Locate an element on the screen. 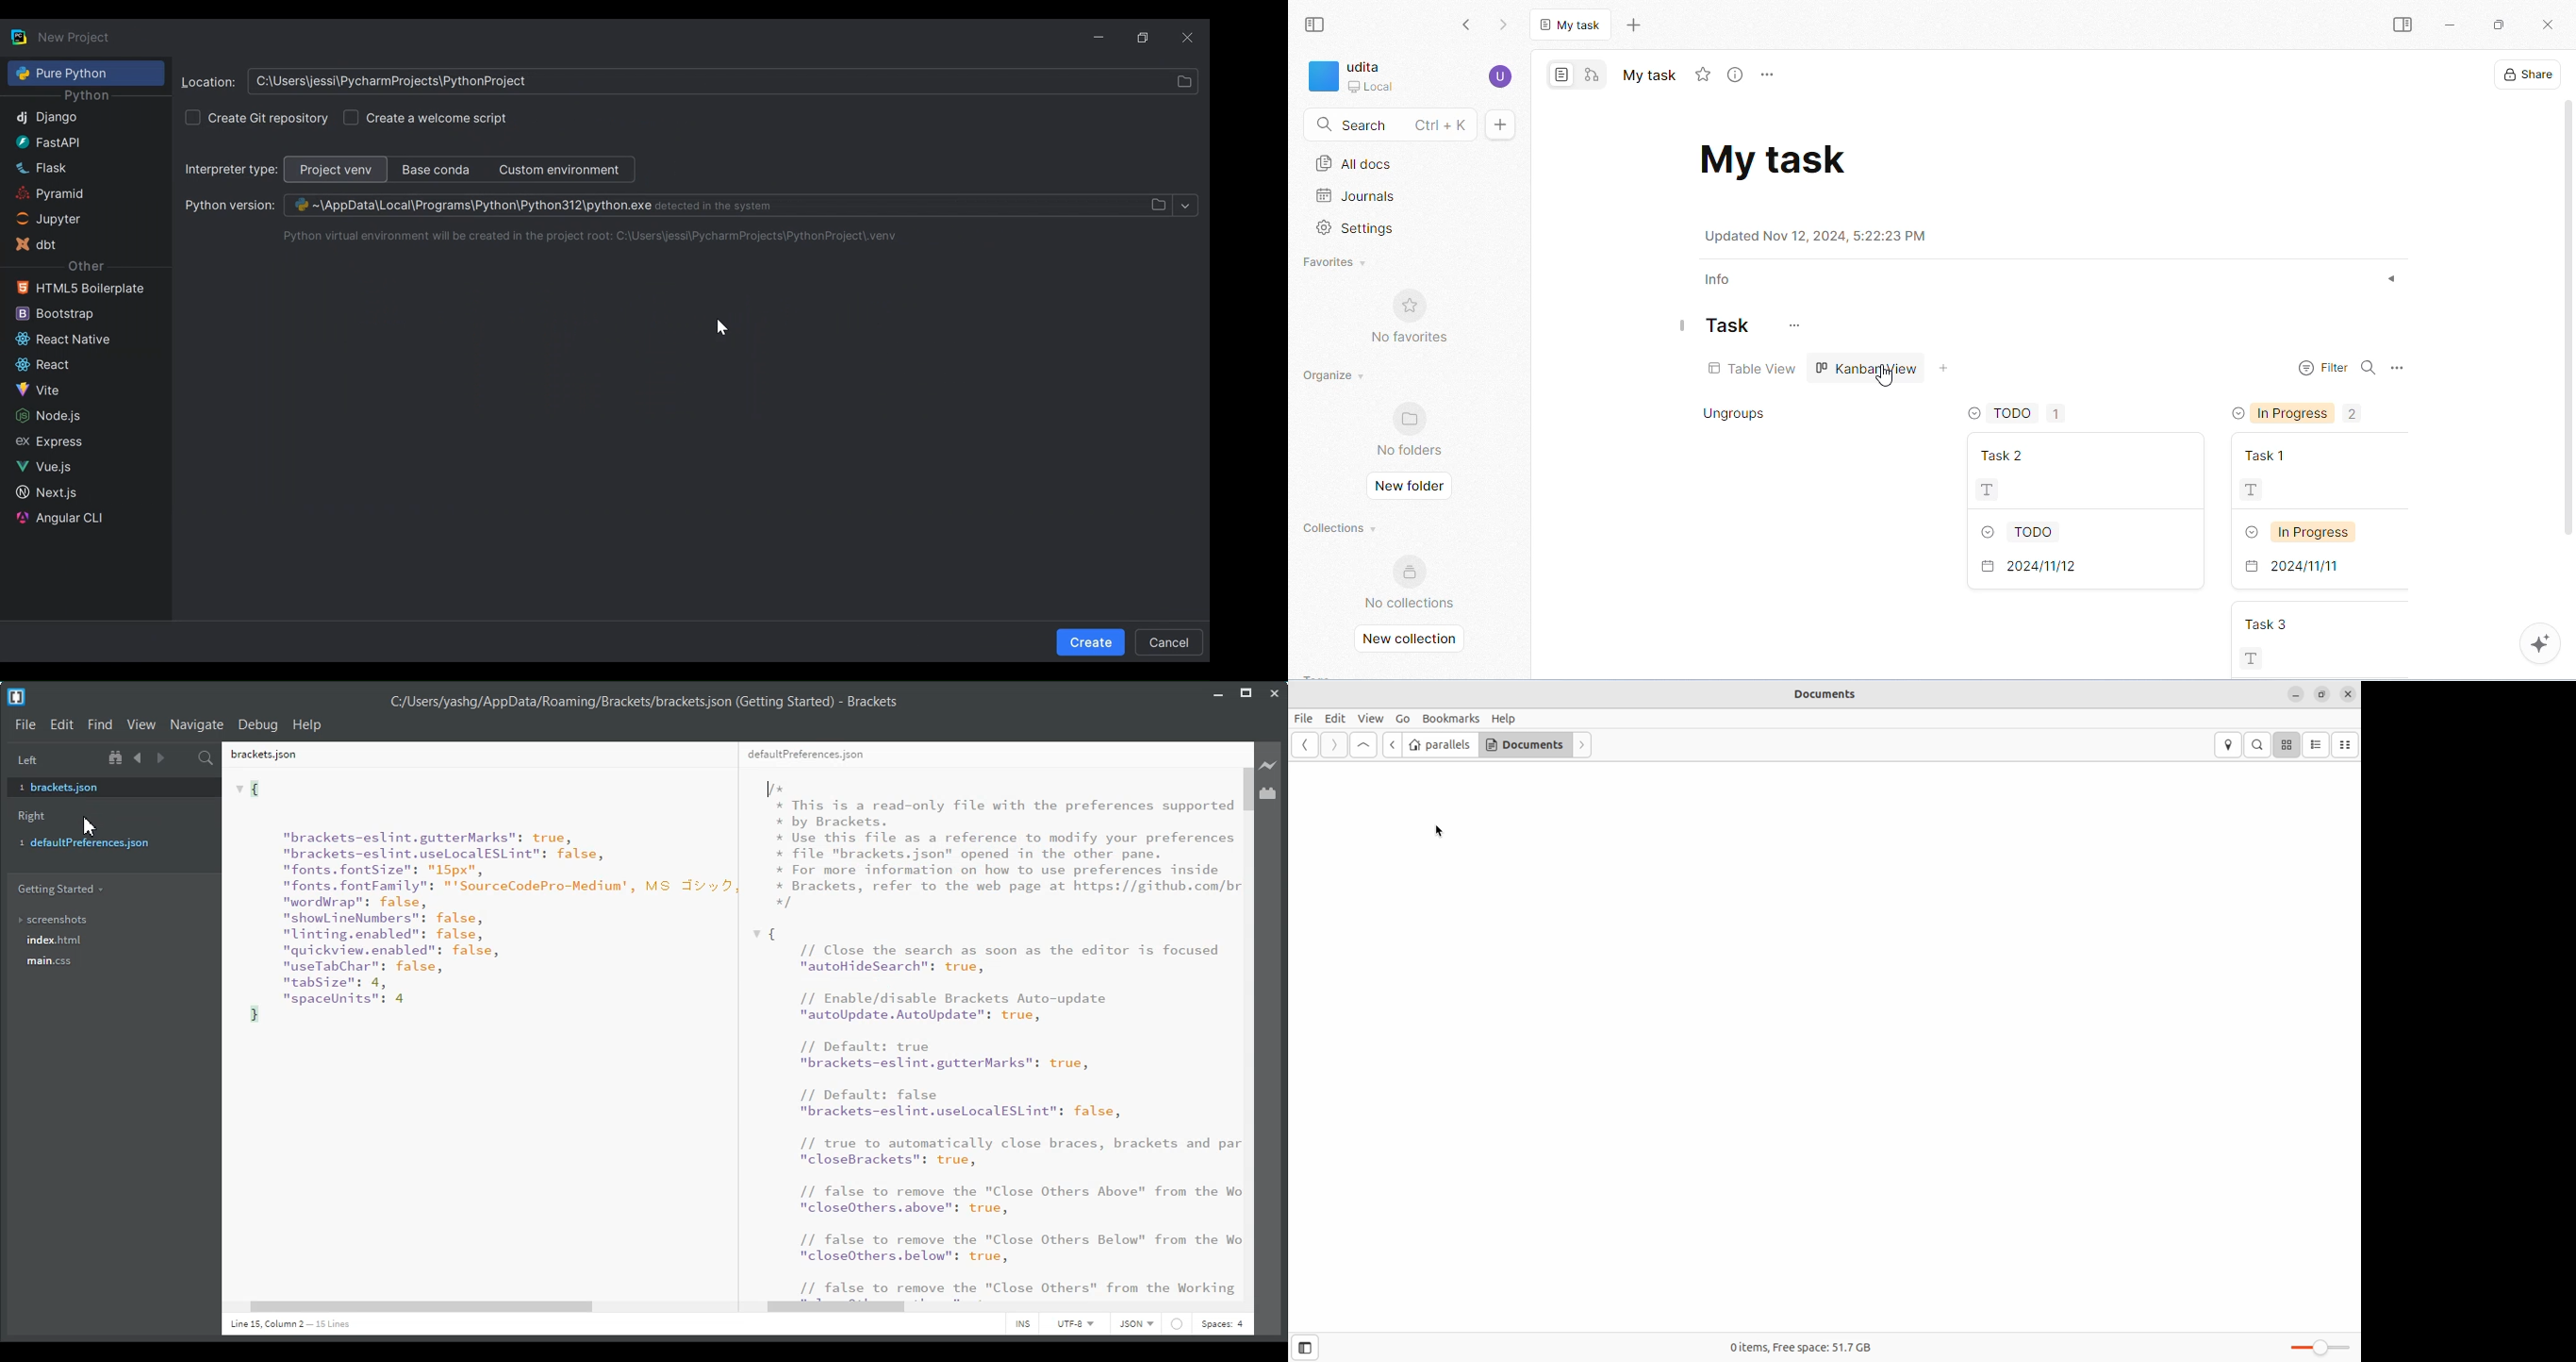 The height and width of the screenshot is (1372, 2576). expand is located at coordinates (2391, 280).